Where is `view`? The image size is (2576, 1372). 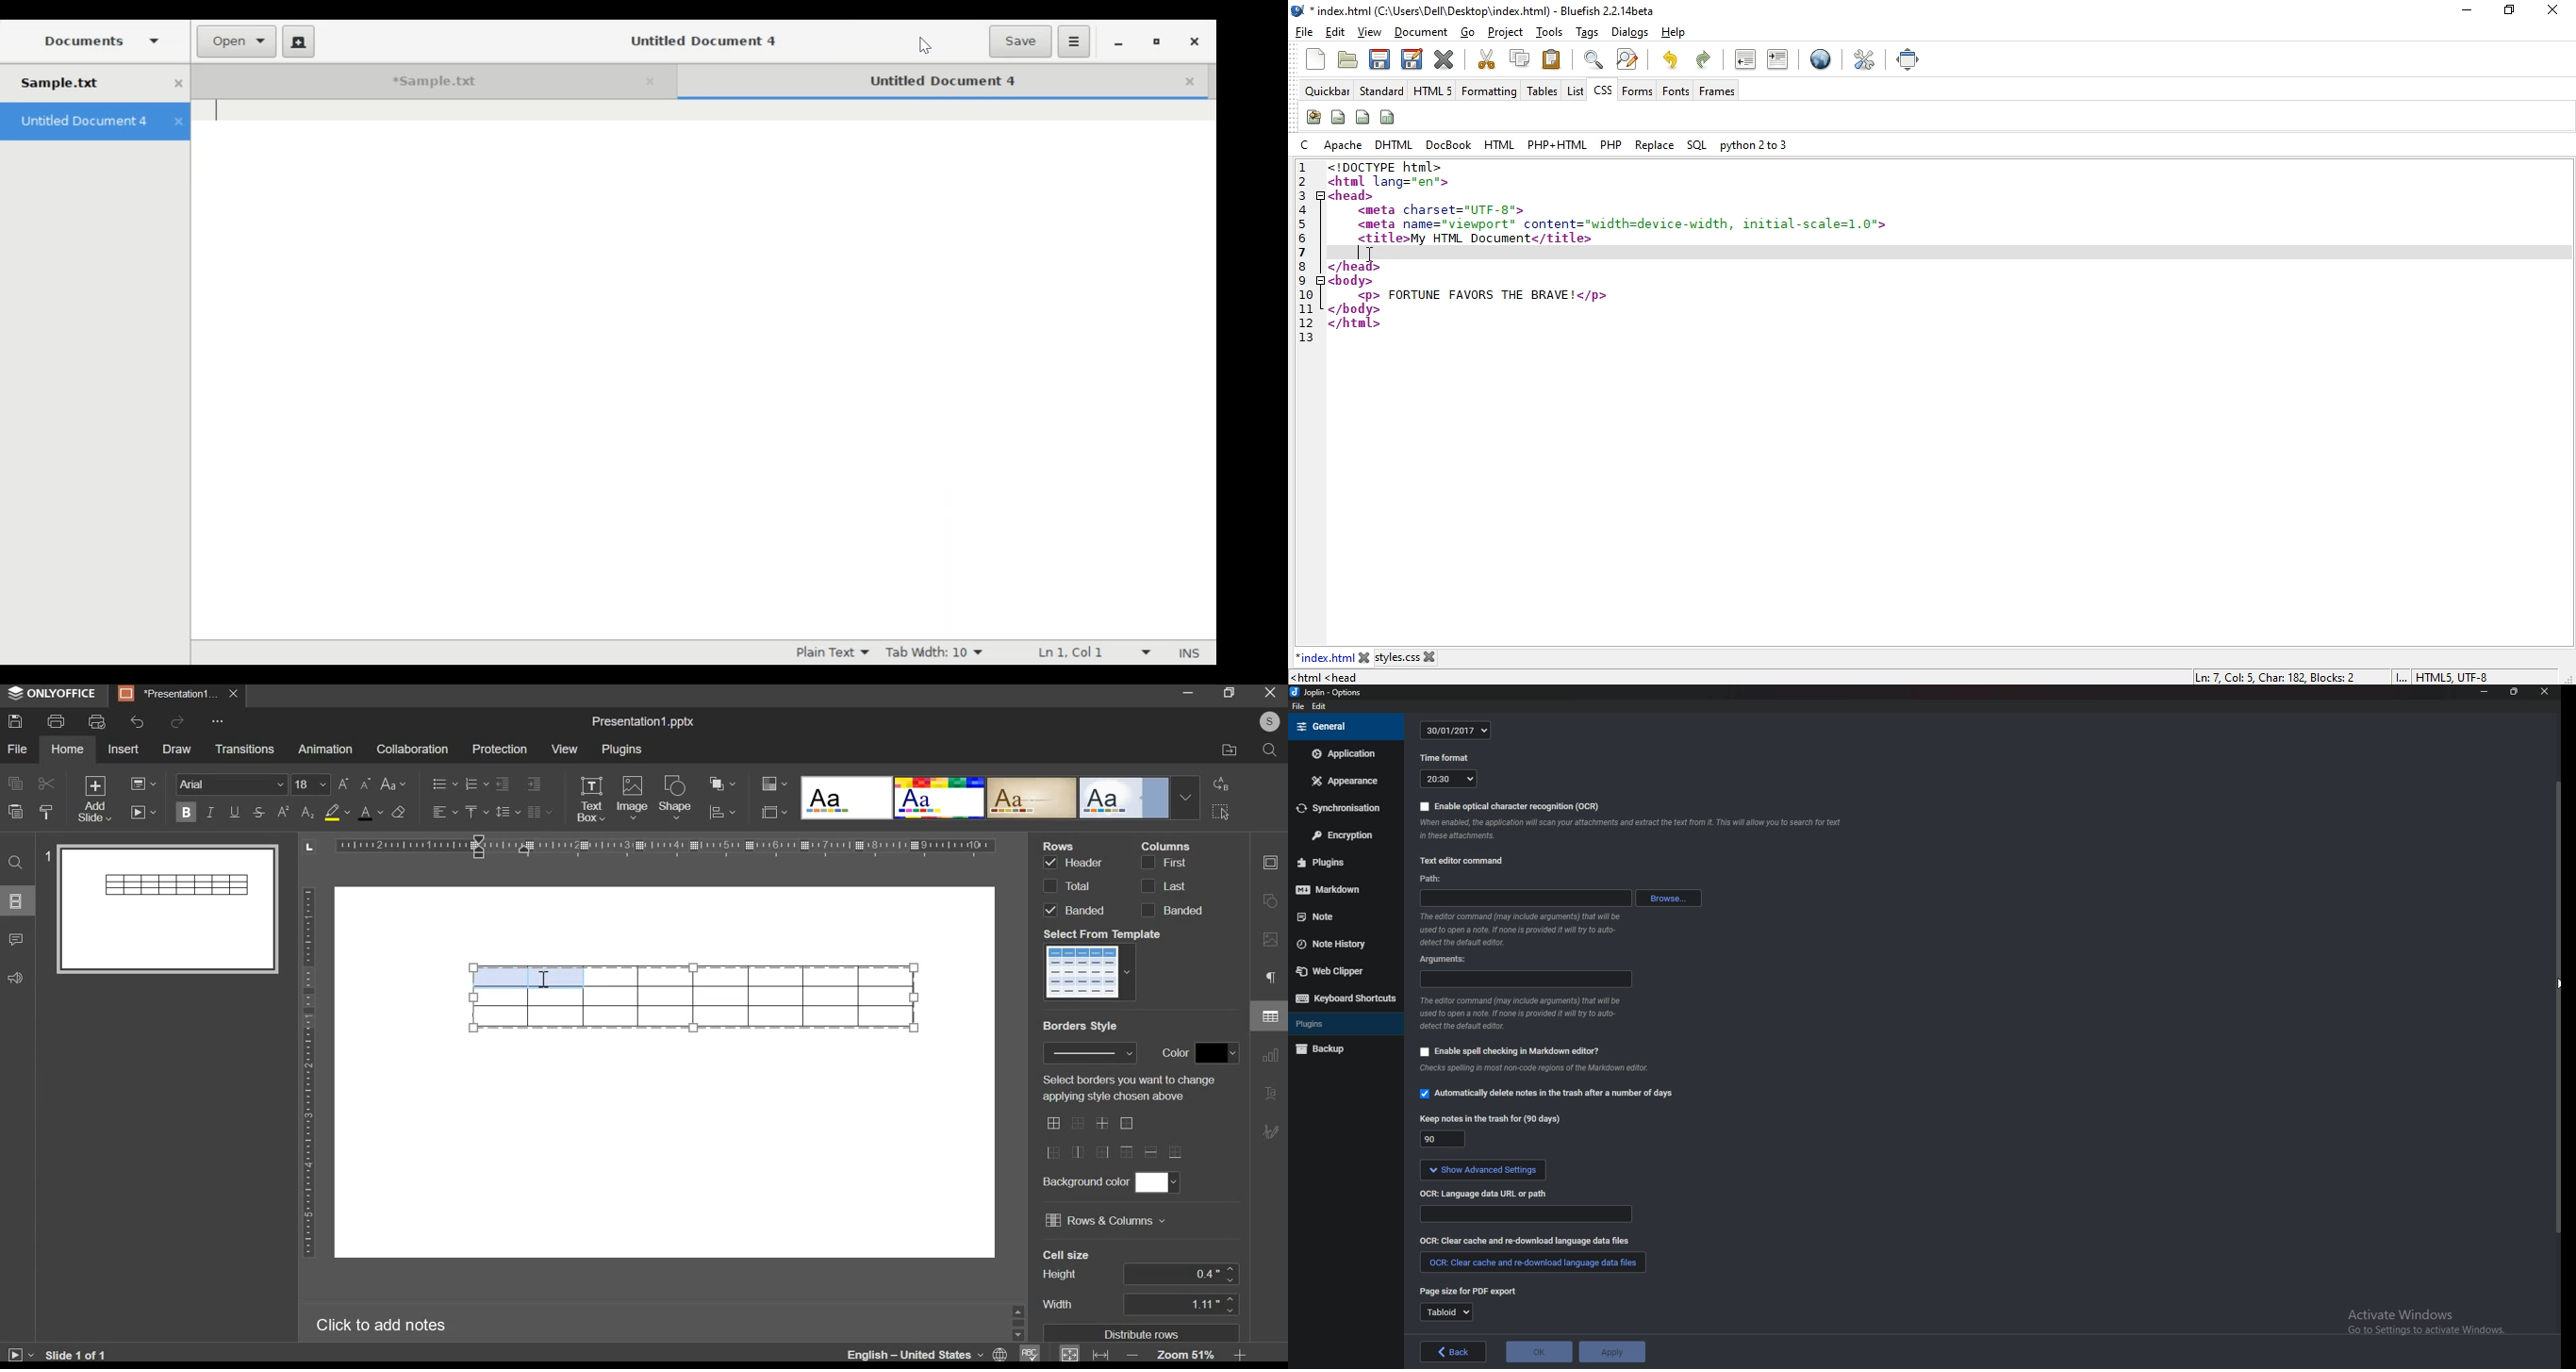 view is located at coordinates (1371, 32).